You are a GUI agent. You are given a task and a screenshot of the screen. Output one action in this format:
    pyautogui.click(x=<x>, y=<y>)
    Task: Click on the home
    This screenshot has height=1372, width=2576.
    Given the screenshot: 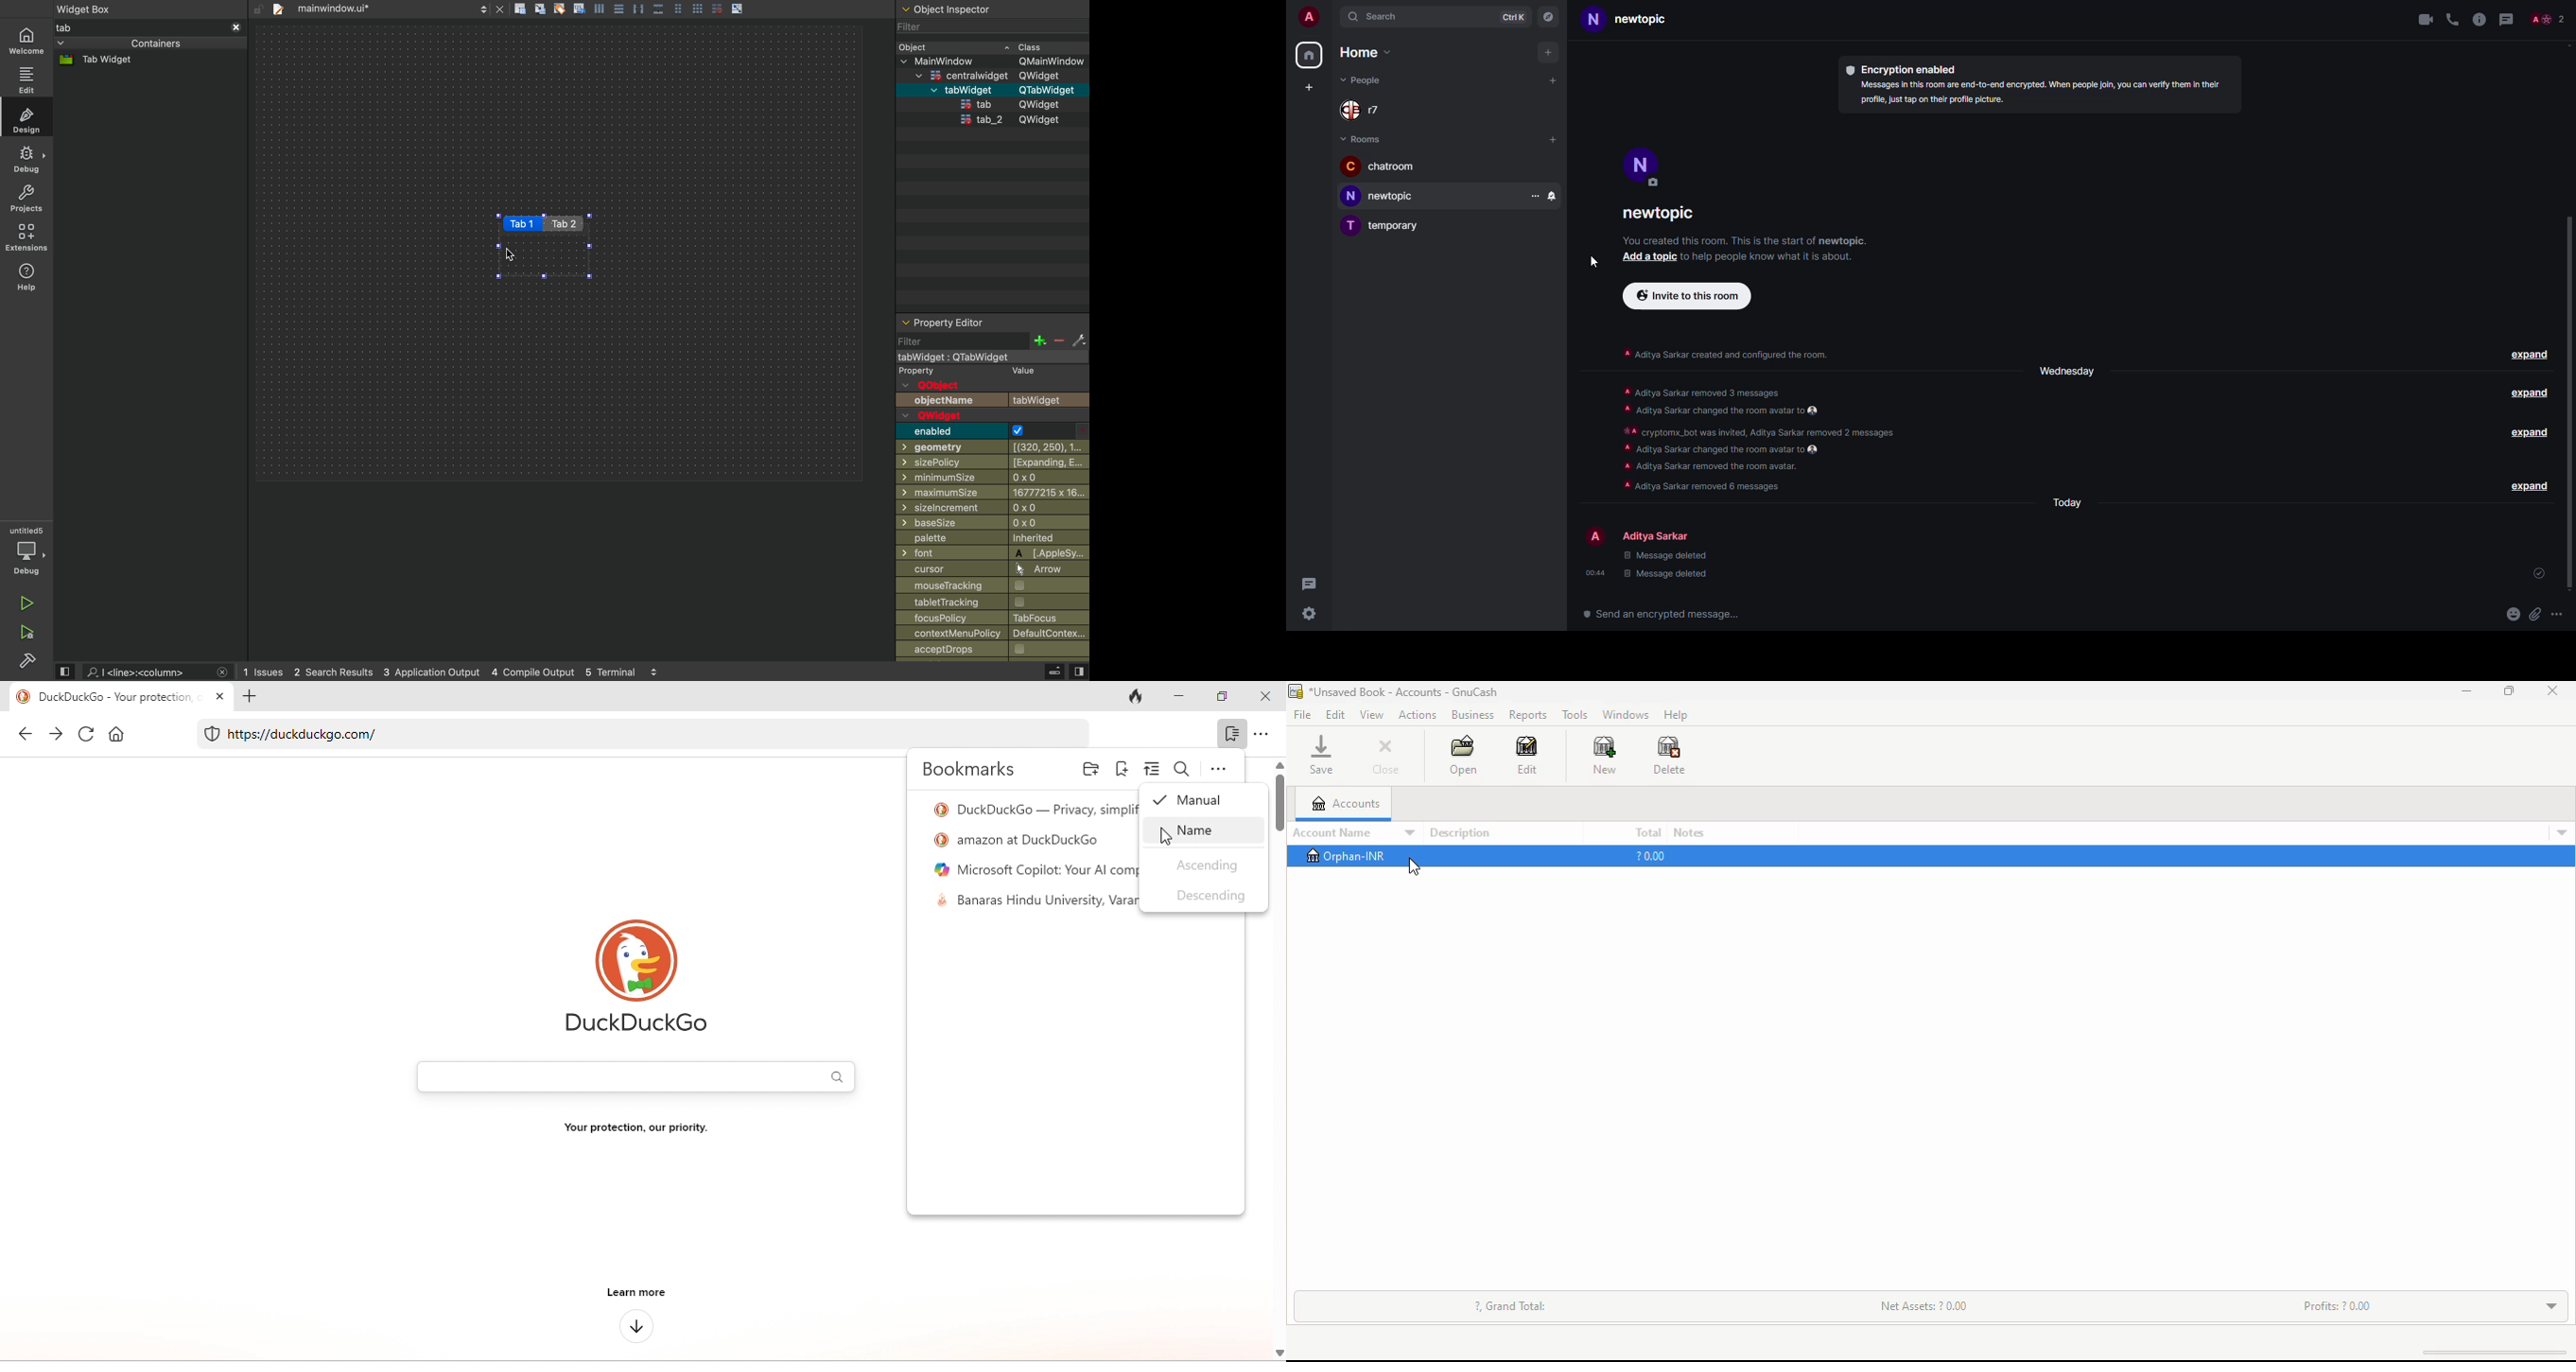 What is the action you would take?
    pyautogui.click(x=1365, y=52)
    